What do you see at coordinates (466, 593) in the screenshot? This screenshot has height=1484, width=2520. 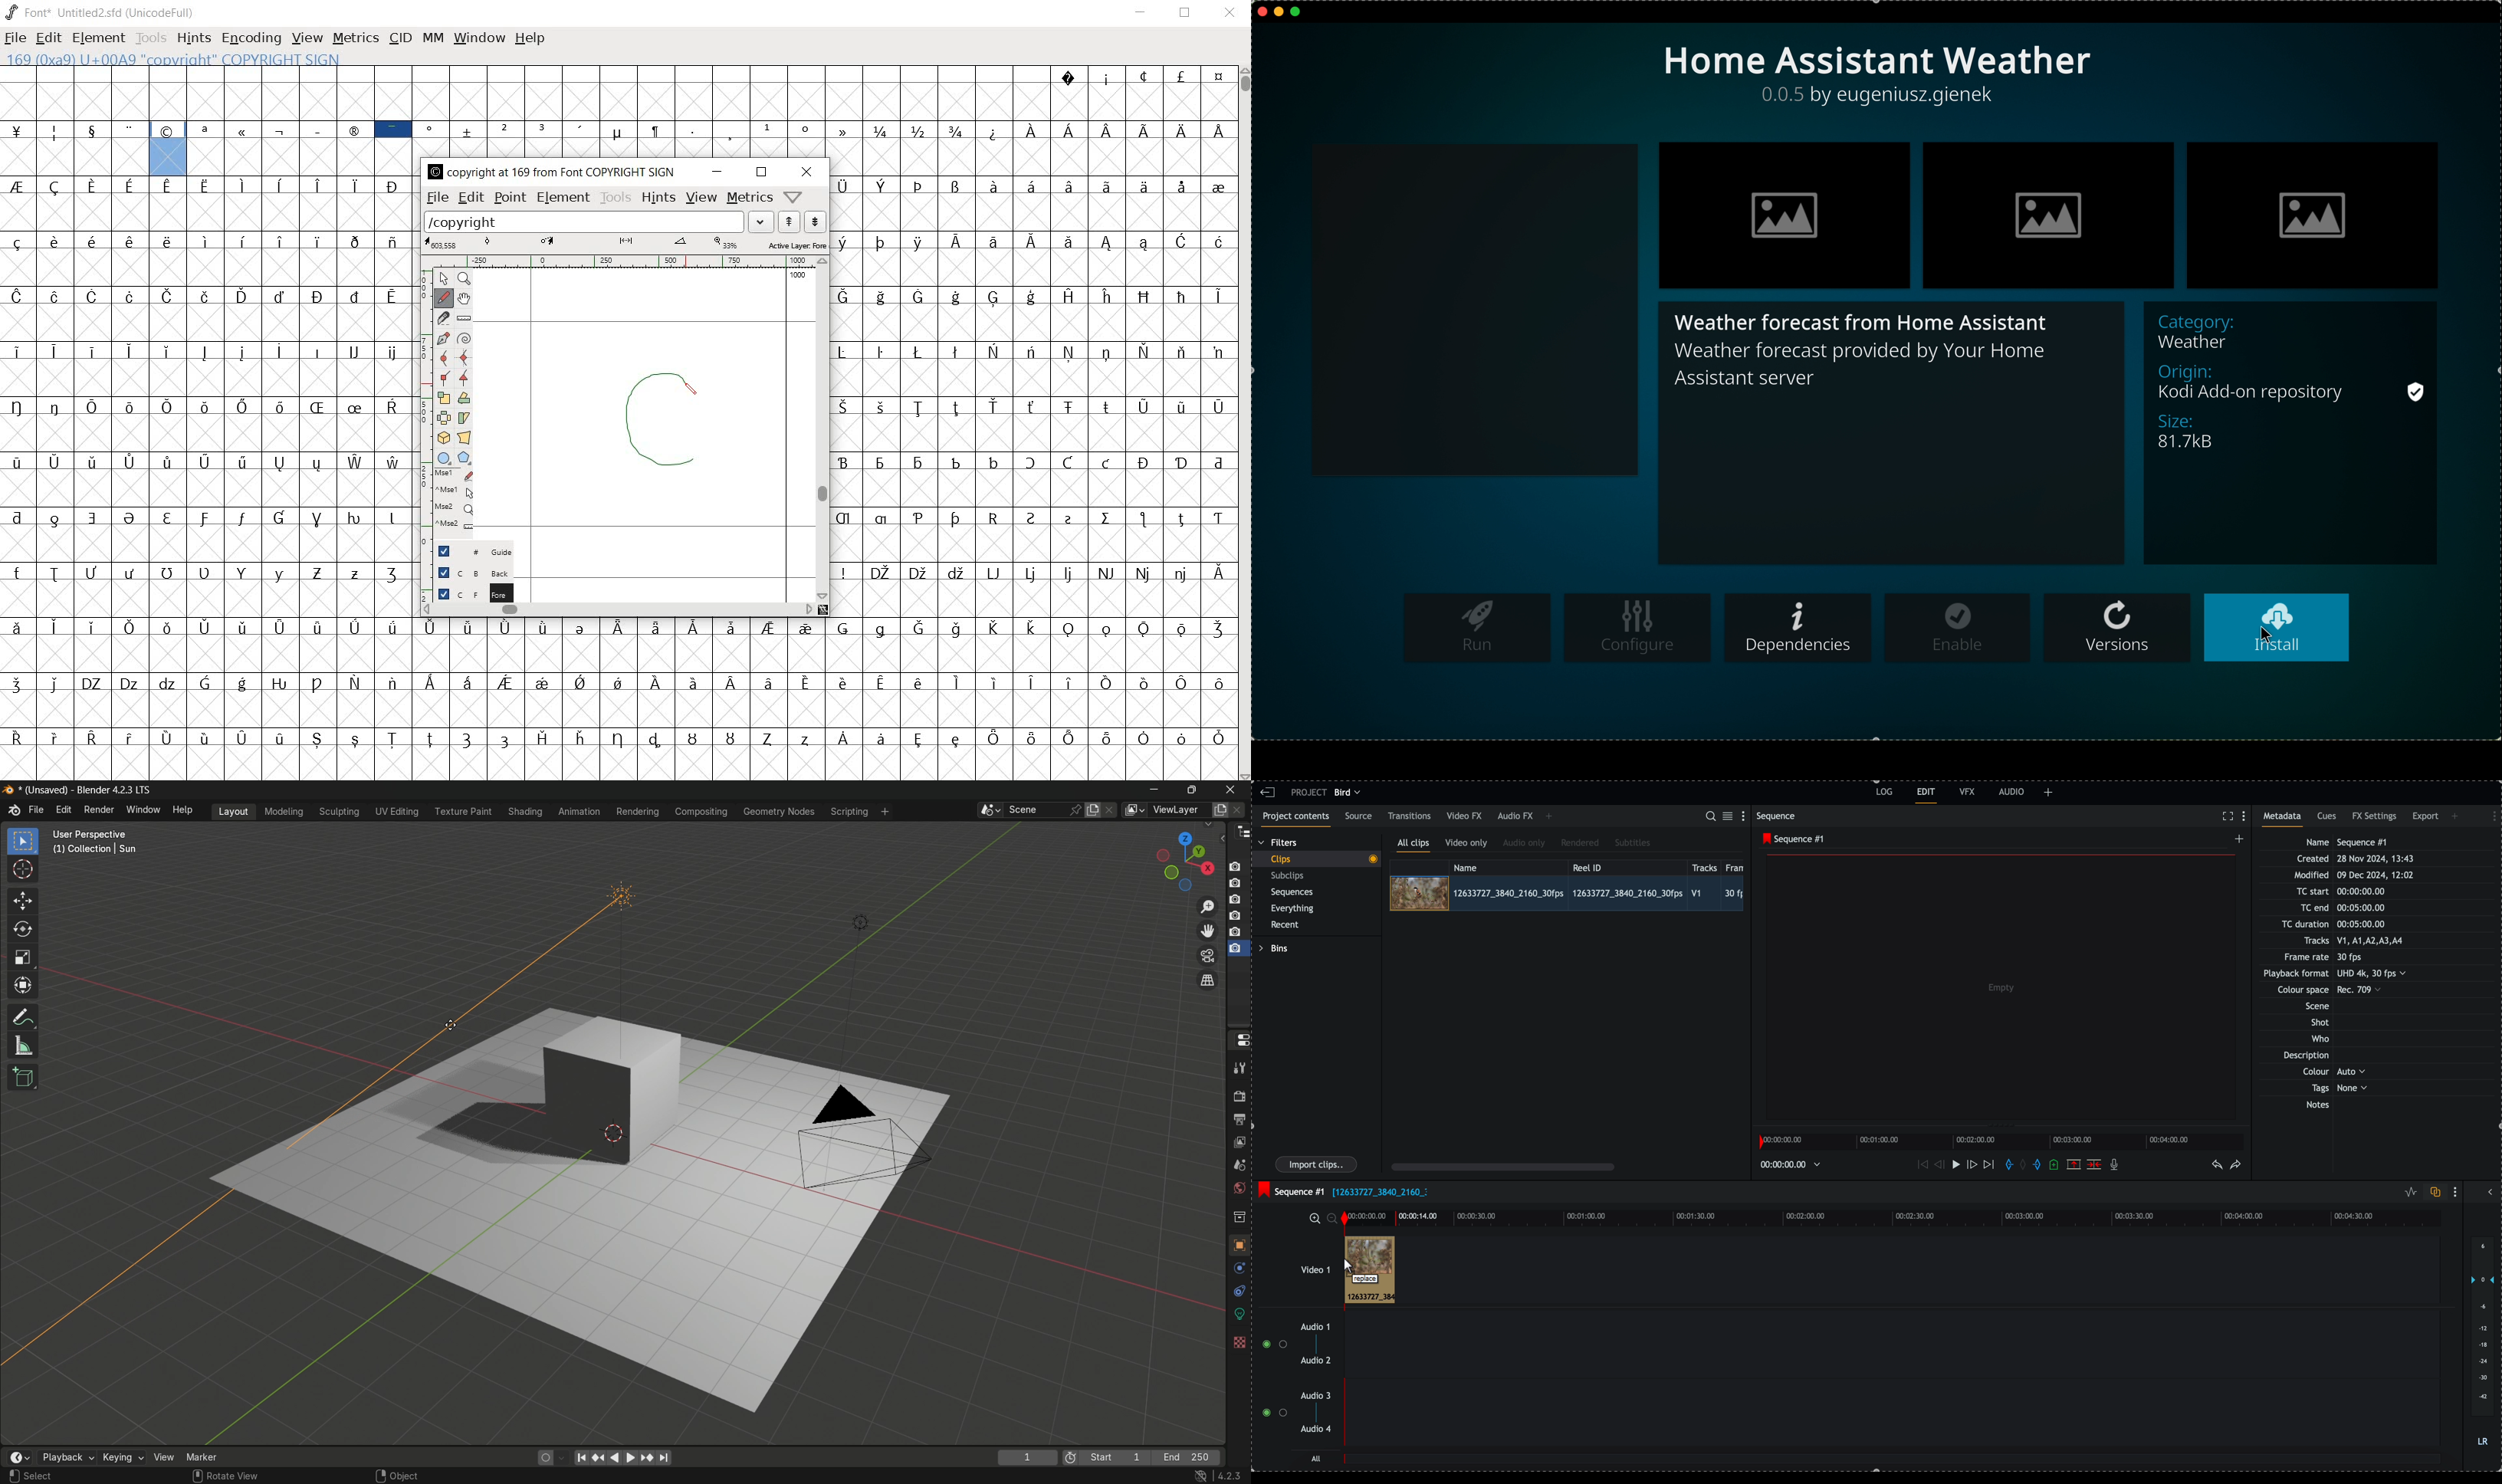 I see `foreground layer` at bounding box center [466, 593].